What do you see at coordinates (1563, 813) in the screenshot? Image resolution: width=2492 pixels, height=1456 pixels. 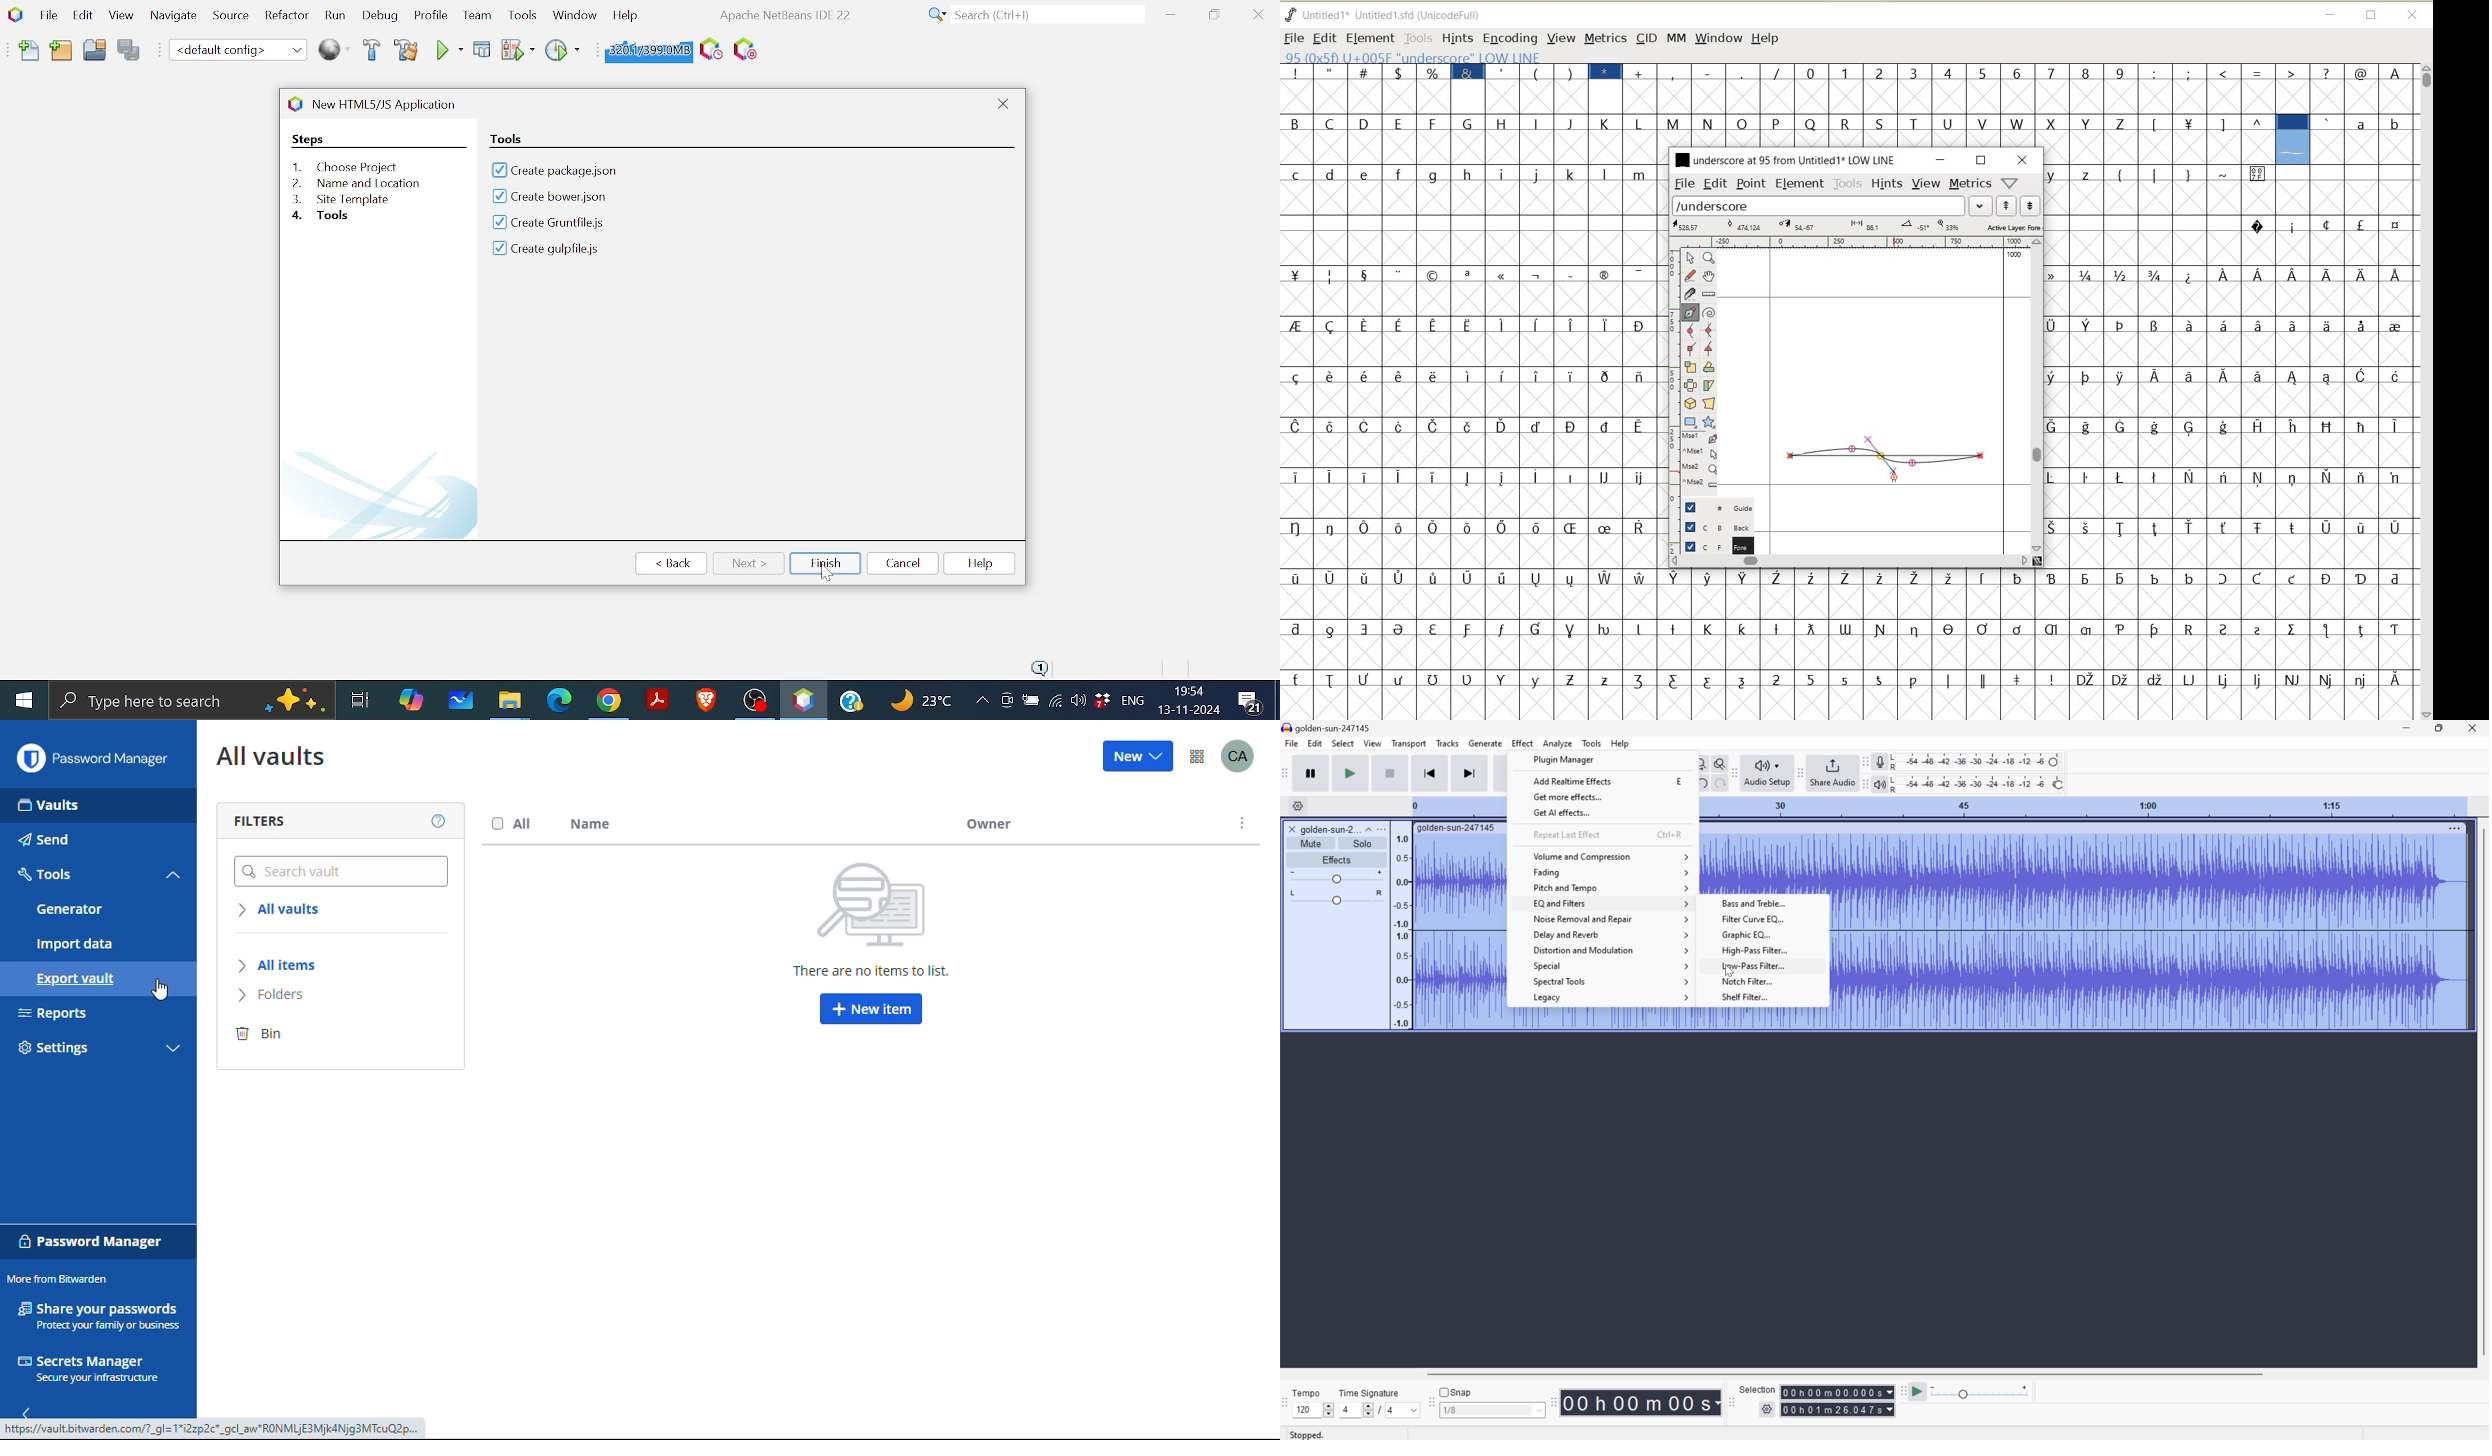 I see `Get AI effects` at bounding box center [1563, 813].